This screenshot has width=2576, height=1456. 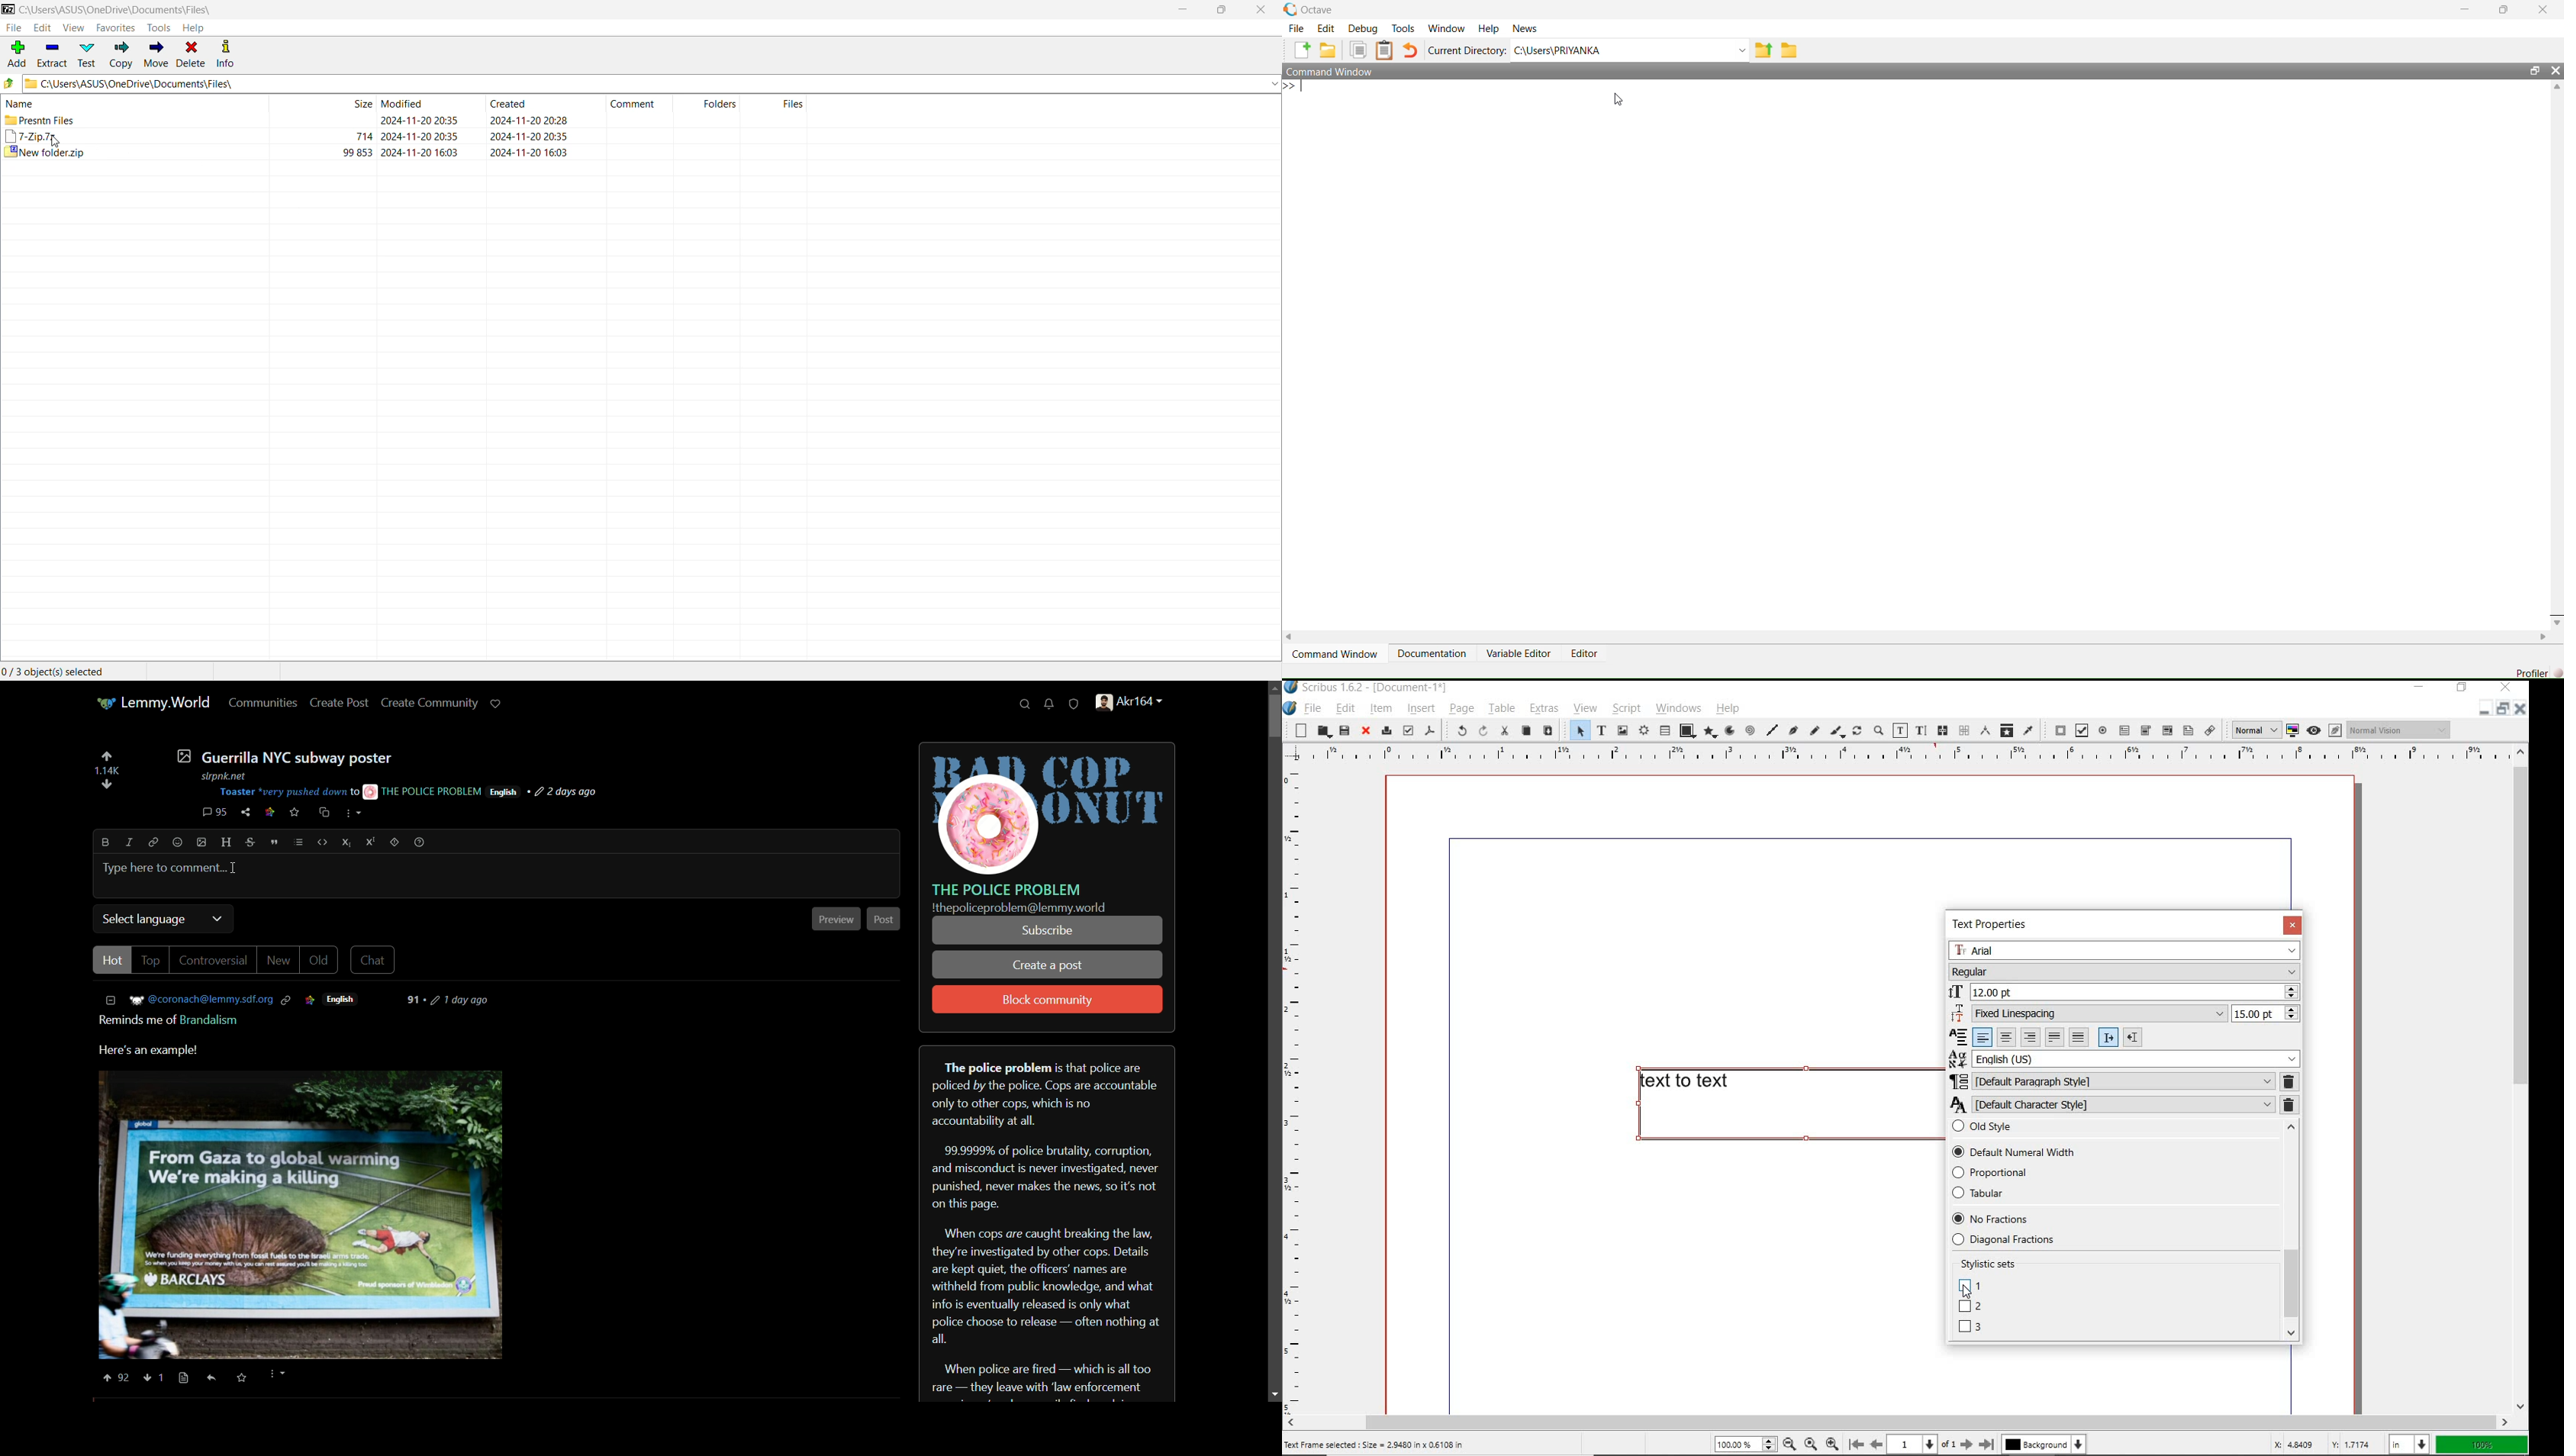 I want to click on edit contents of frame, so click(x=1901, y=731).